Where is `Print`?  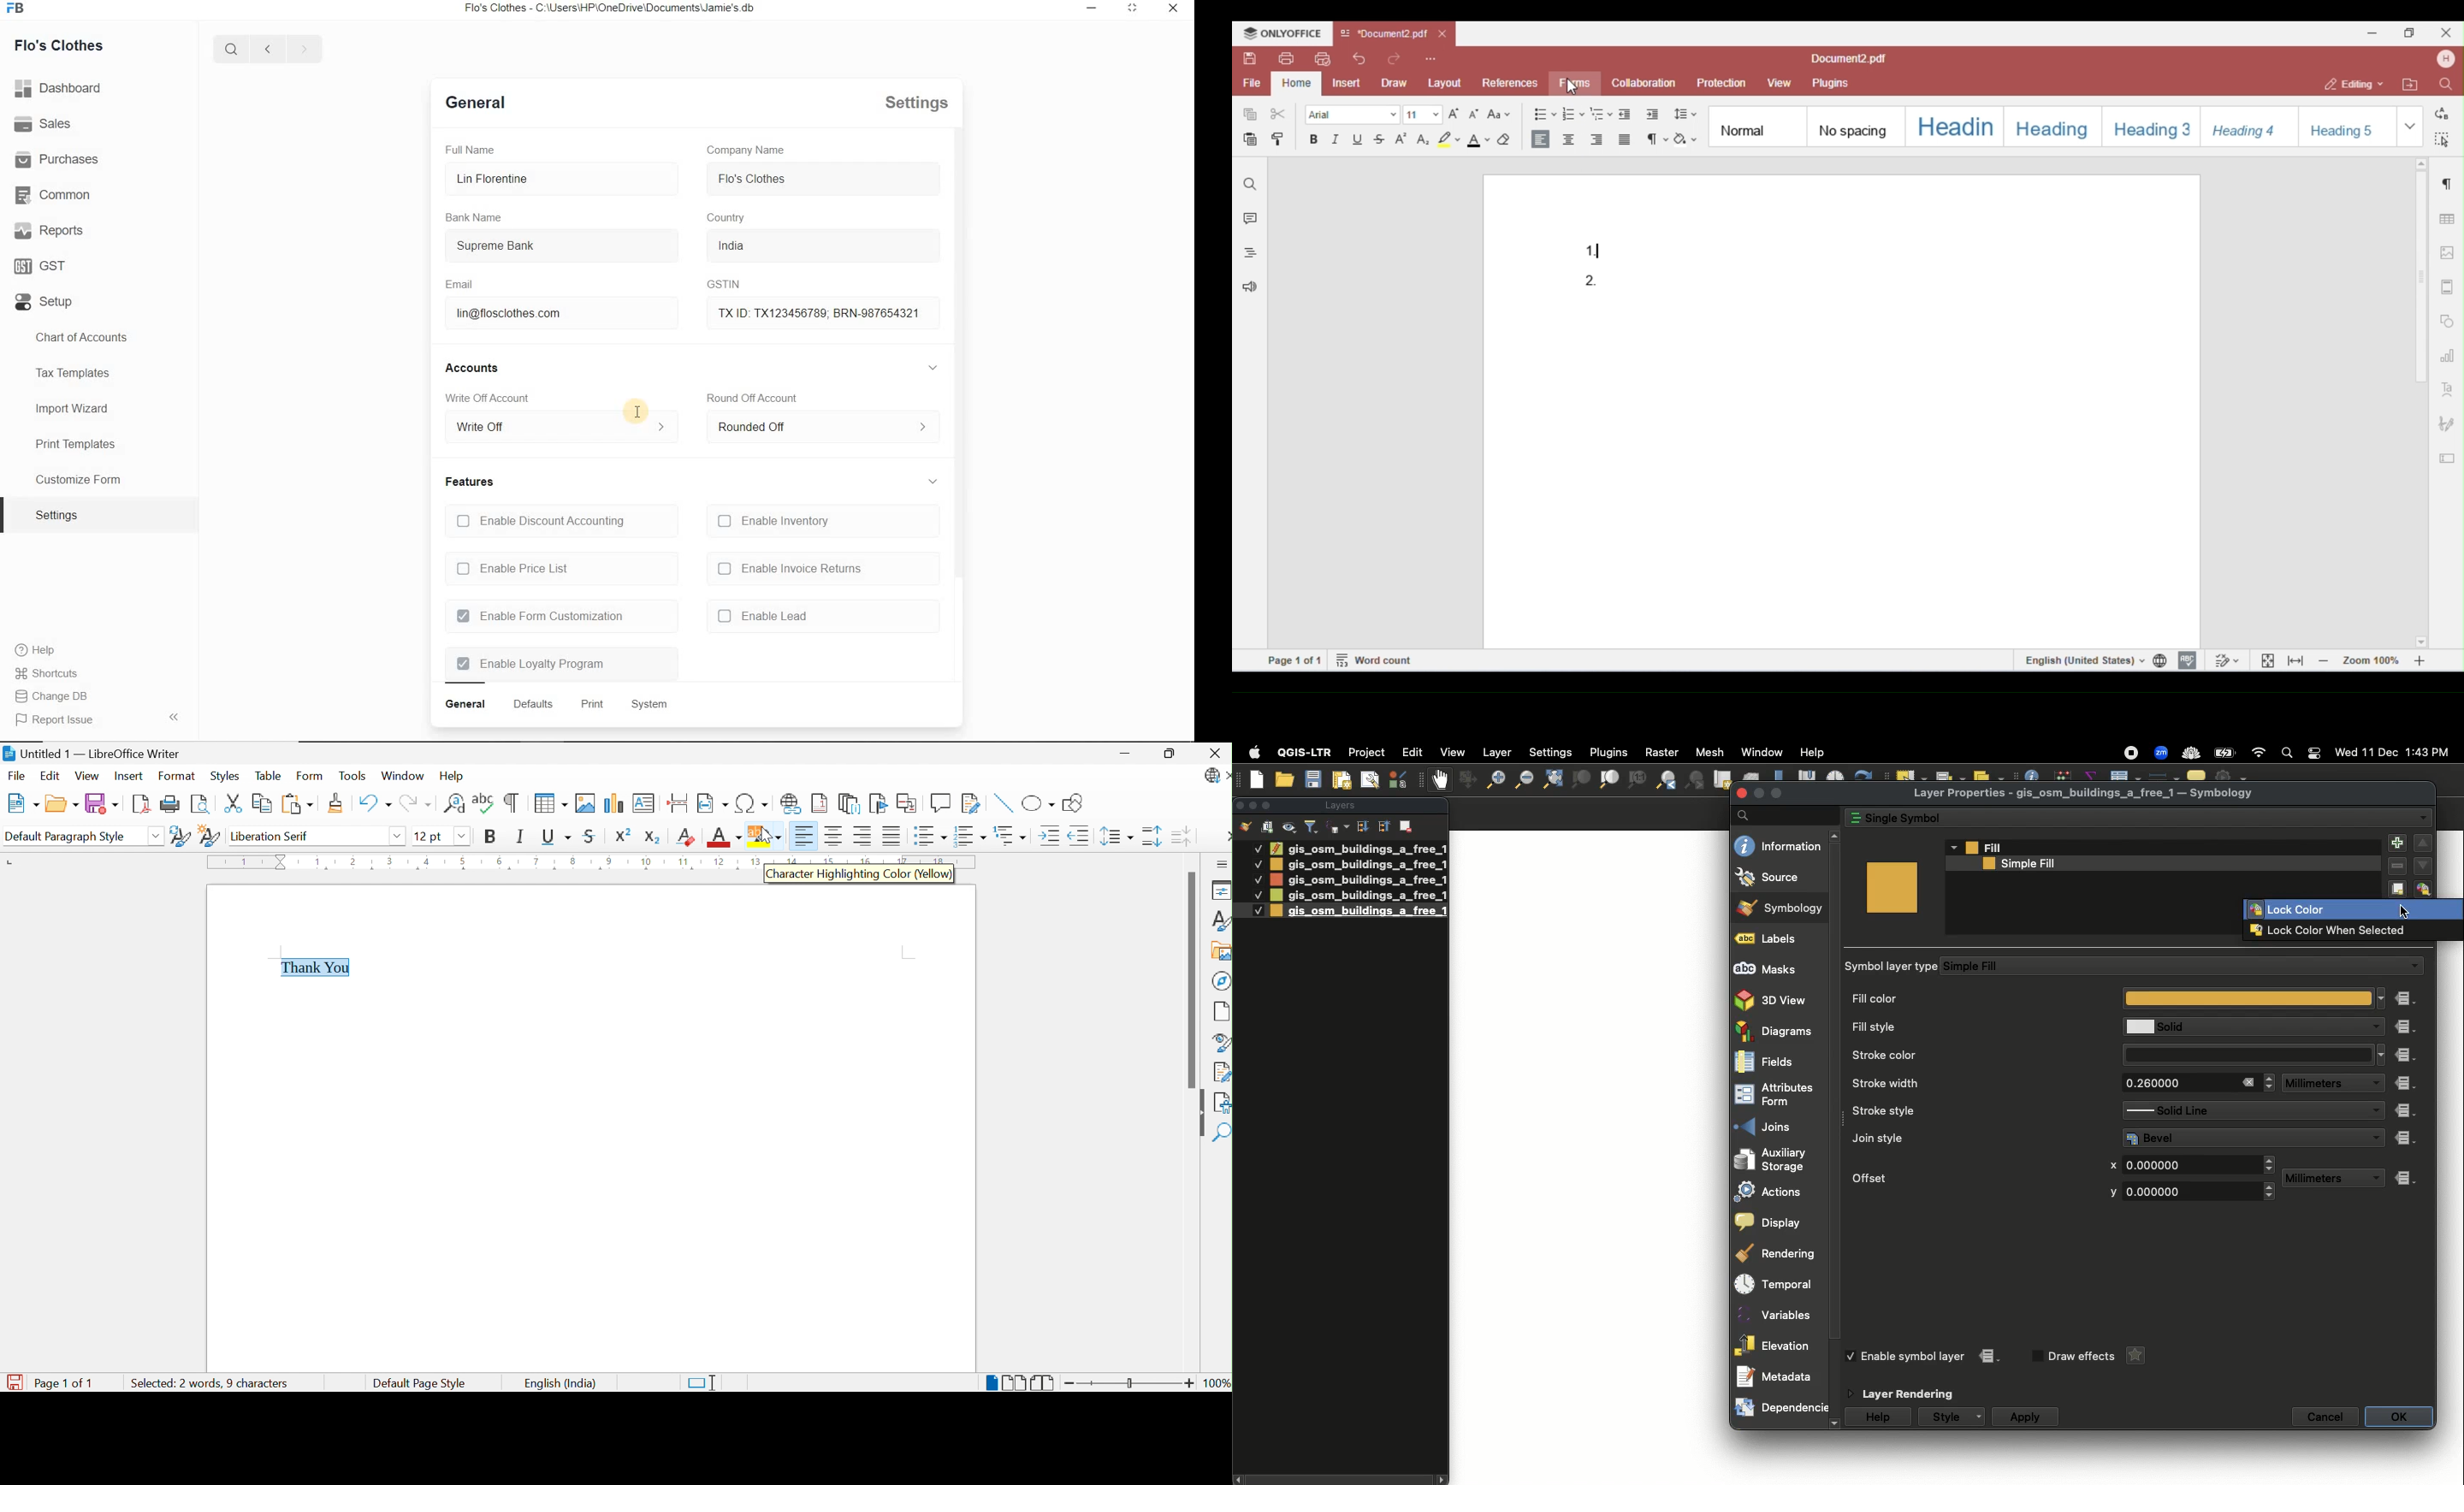 Print is located at coordinates (170, 804).